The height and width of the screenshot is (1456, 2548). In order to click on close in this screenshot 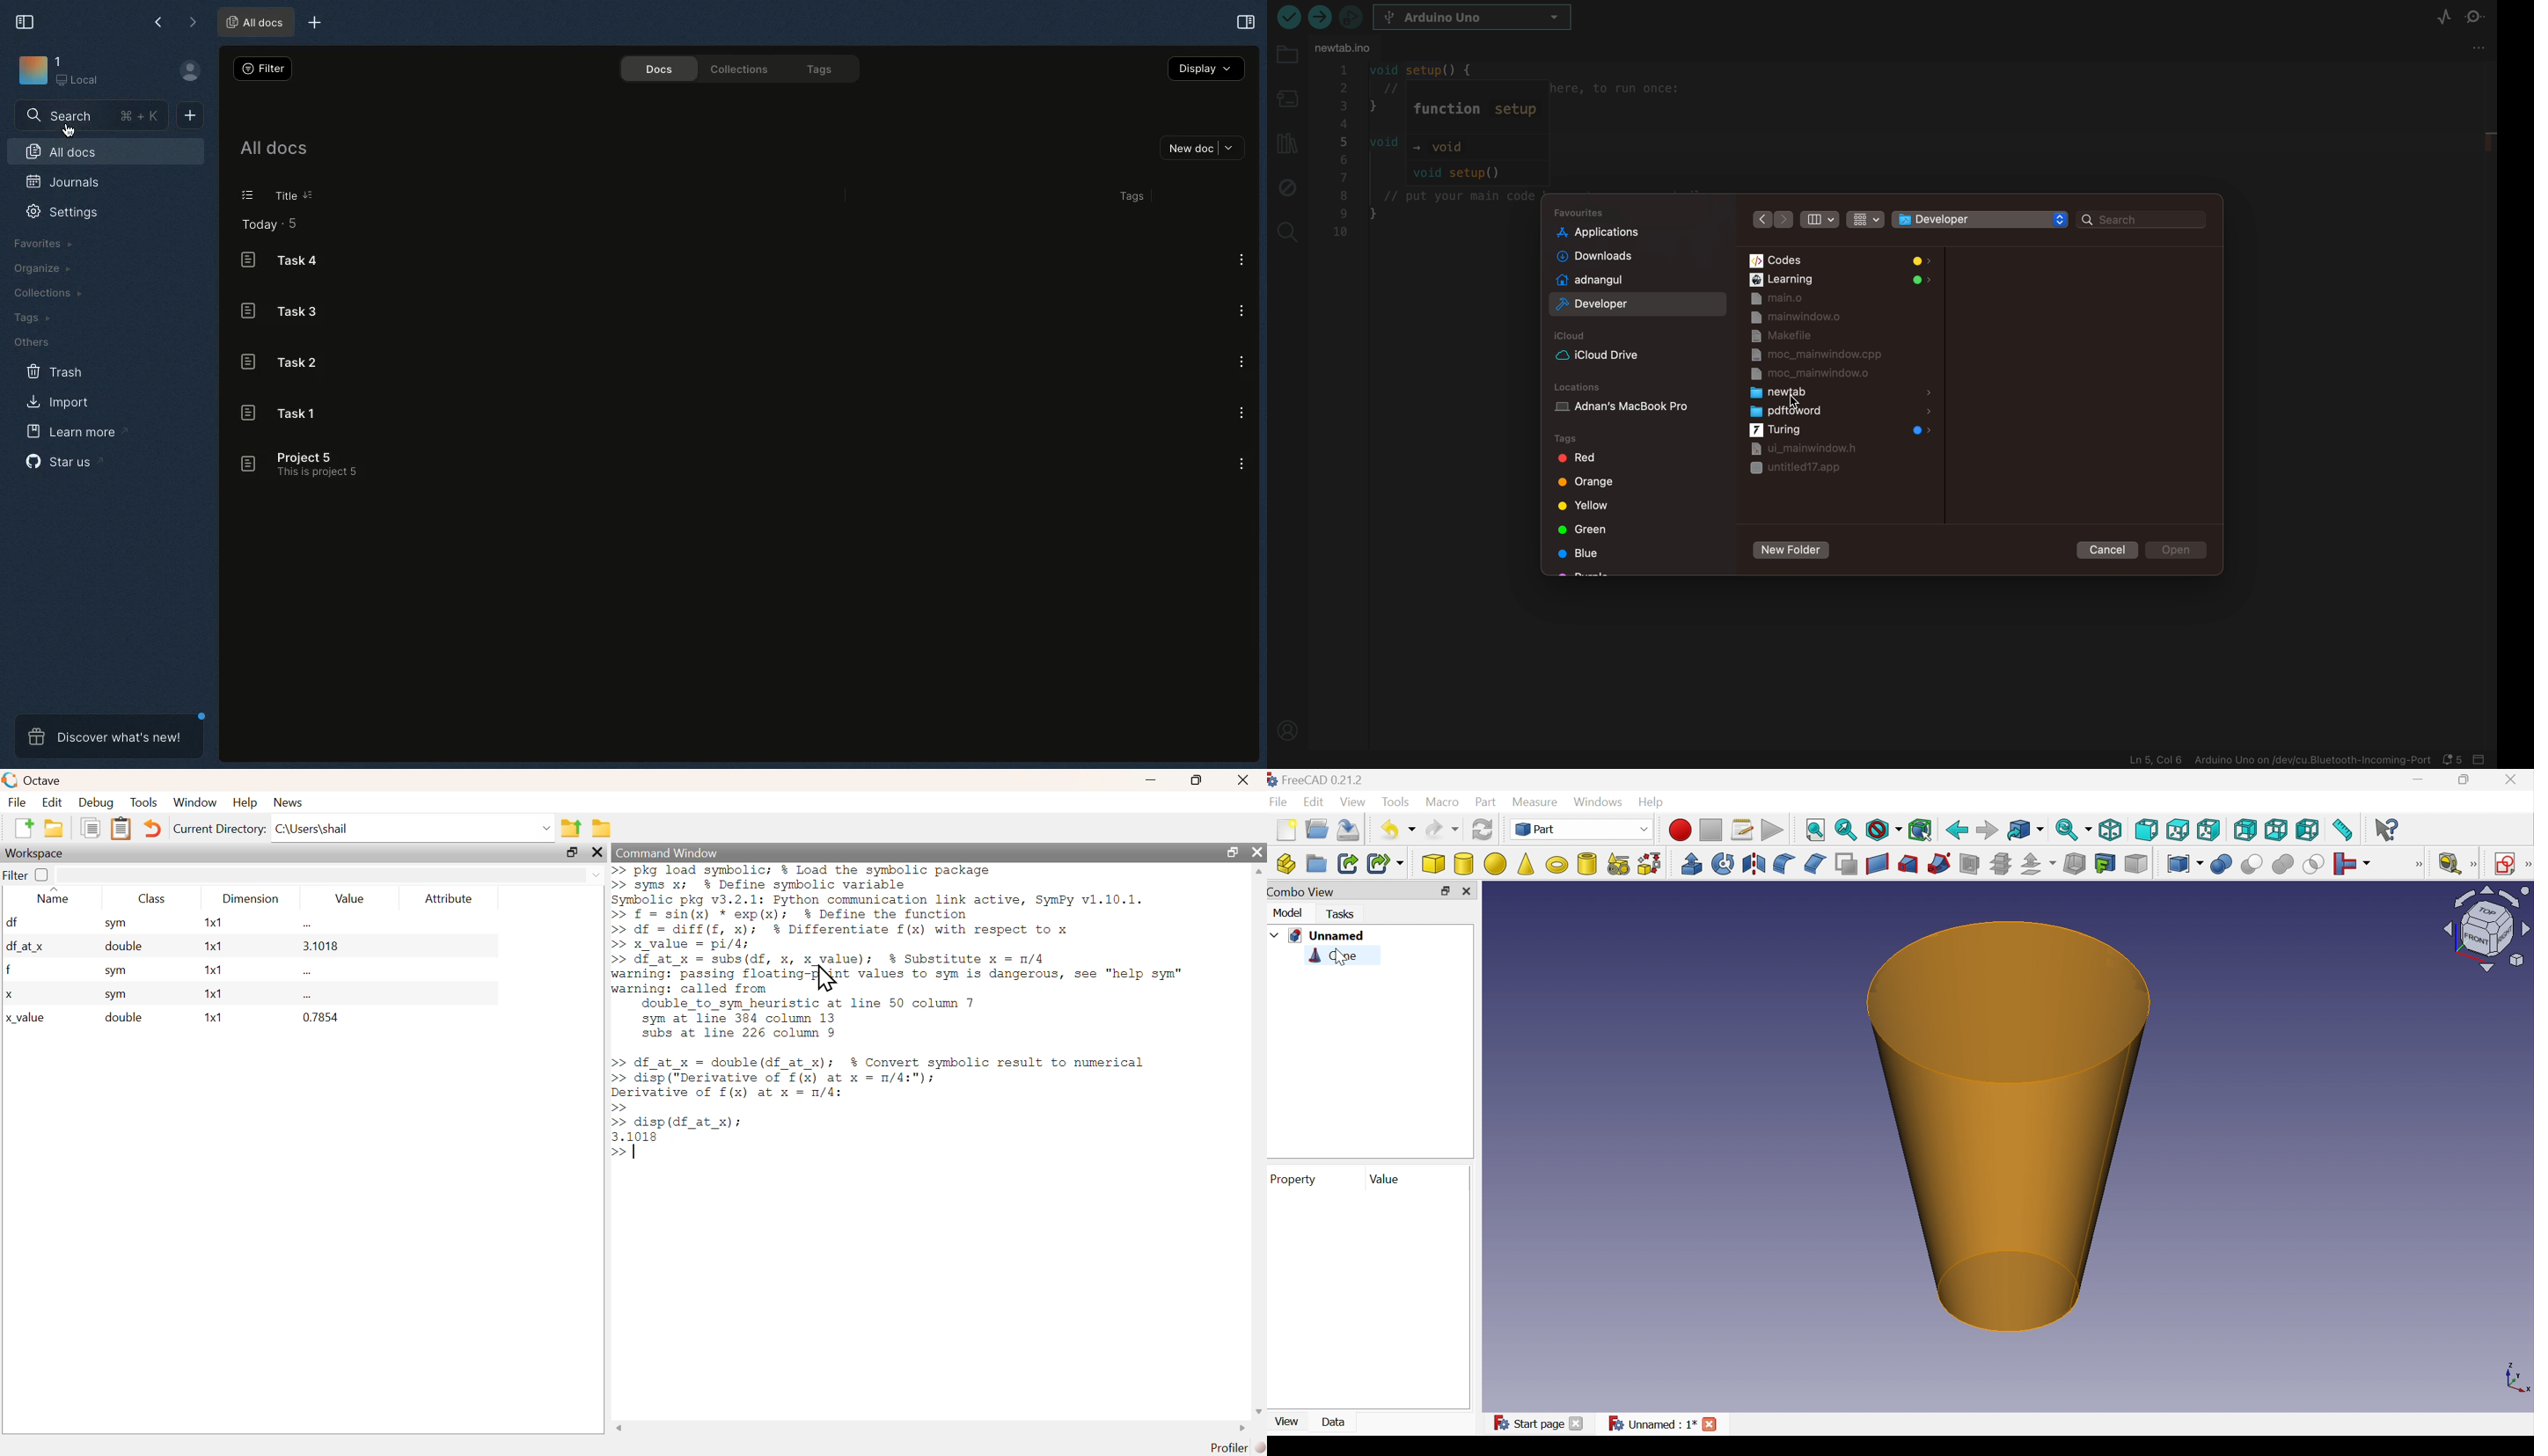, I will do `click(1256, 851)`.